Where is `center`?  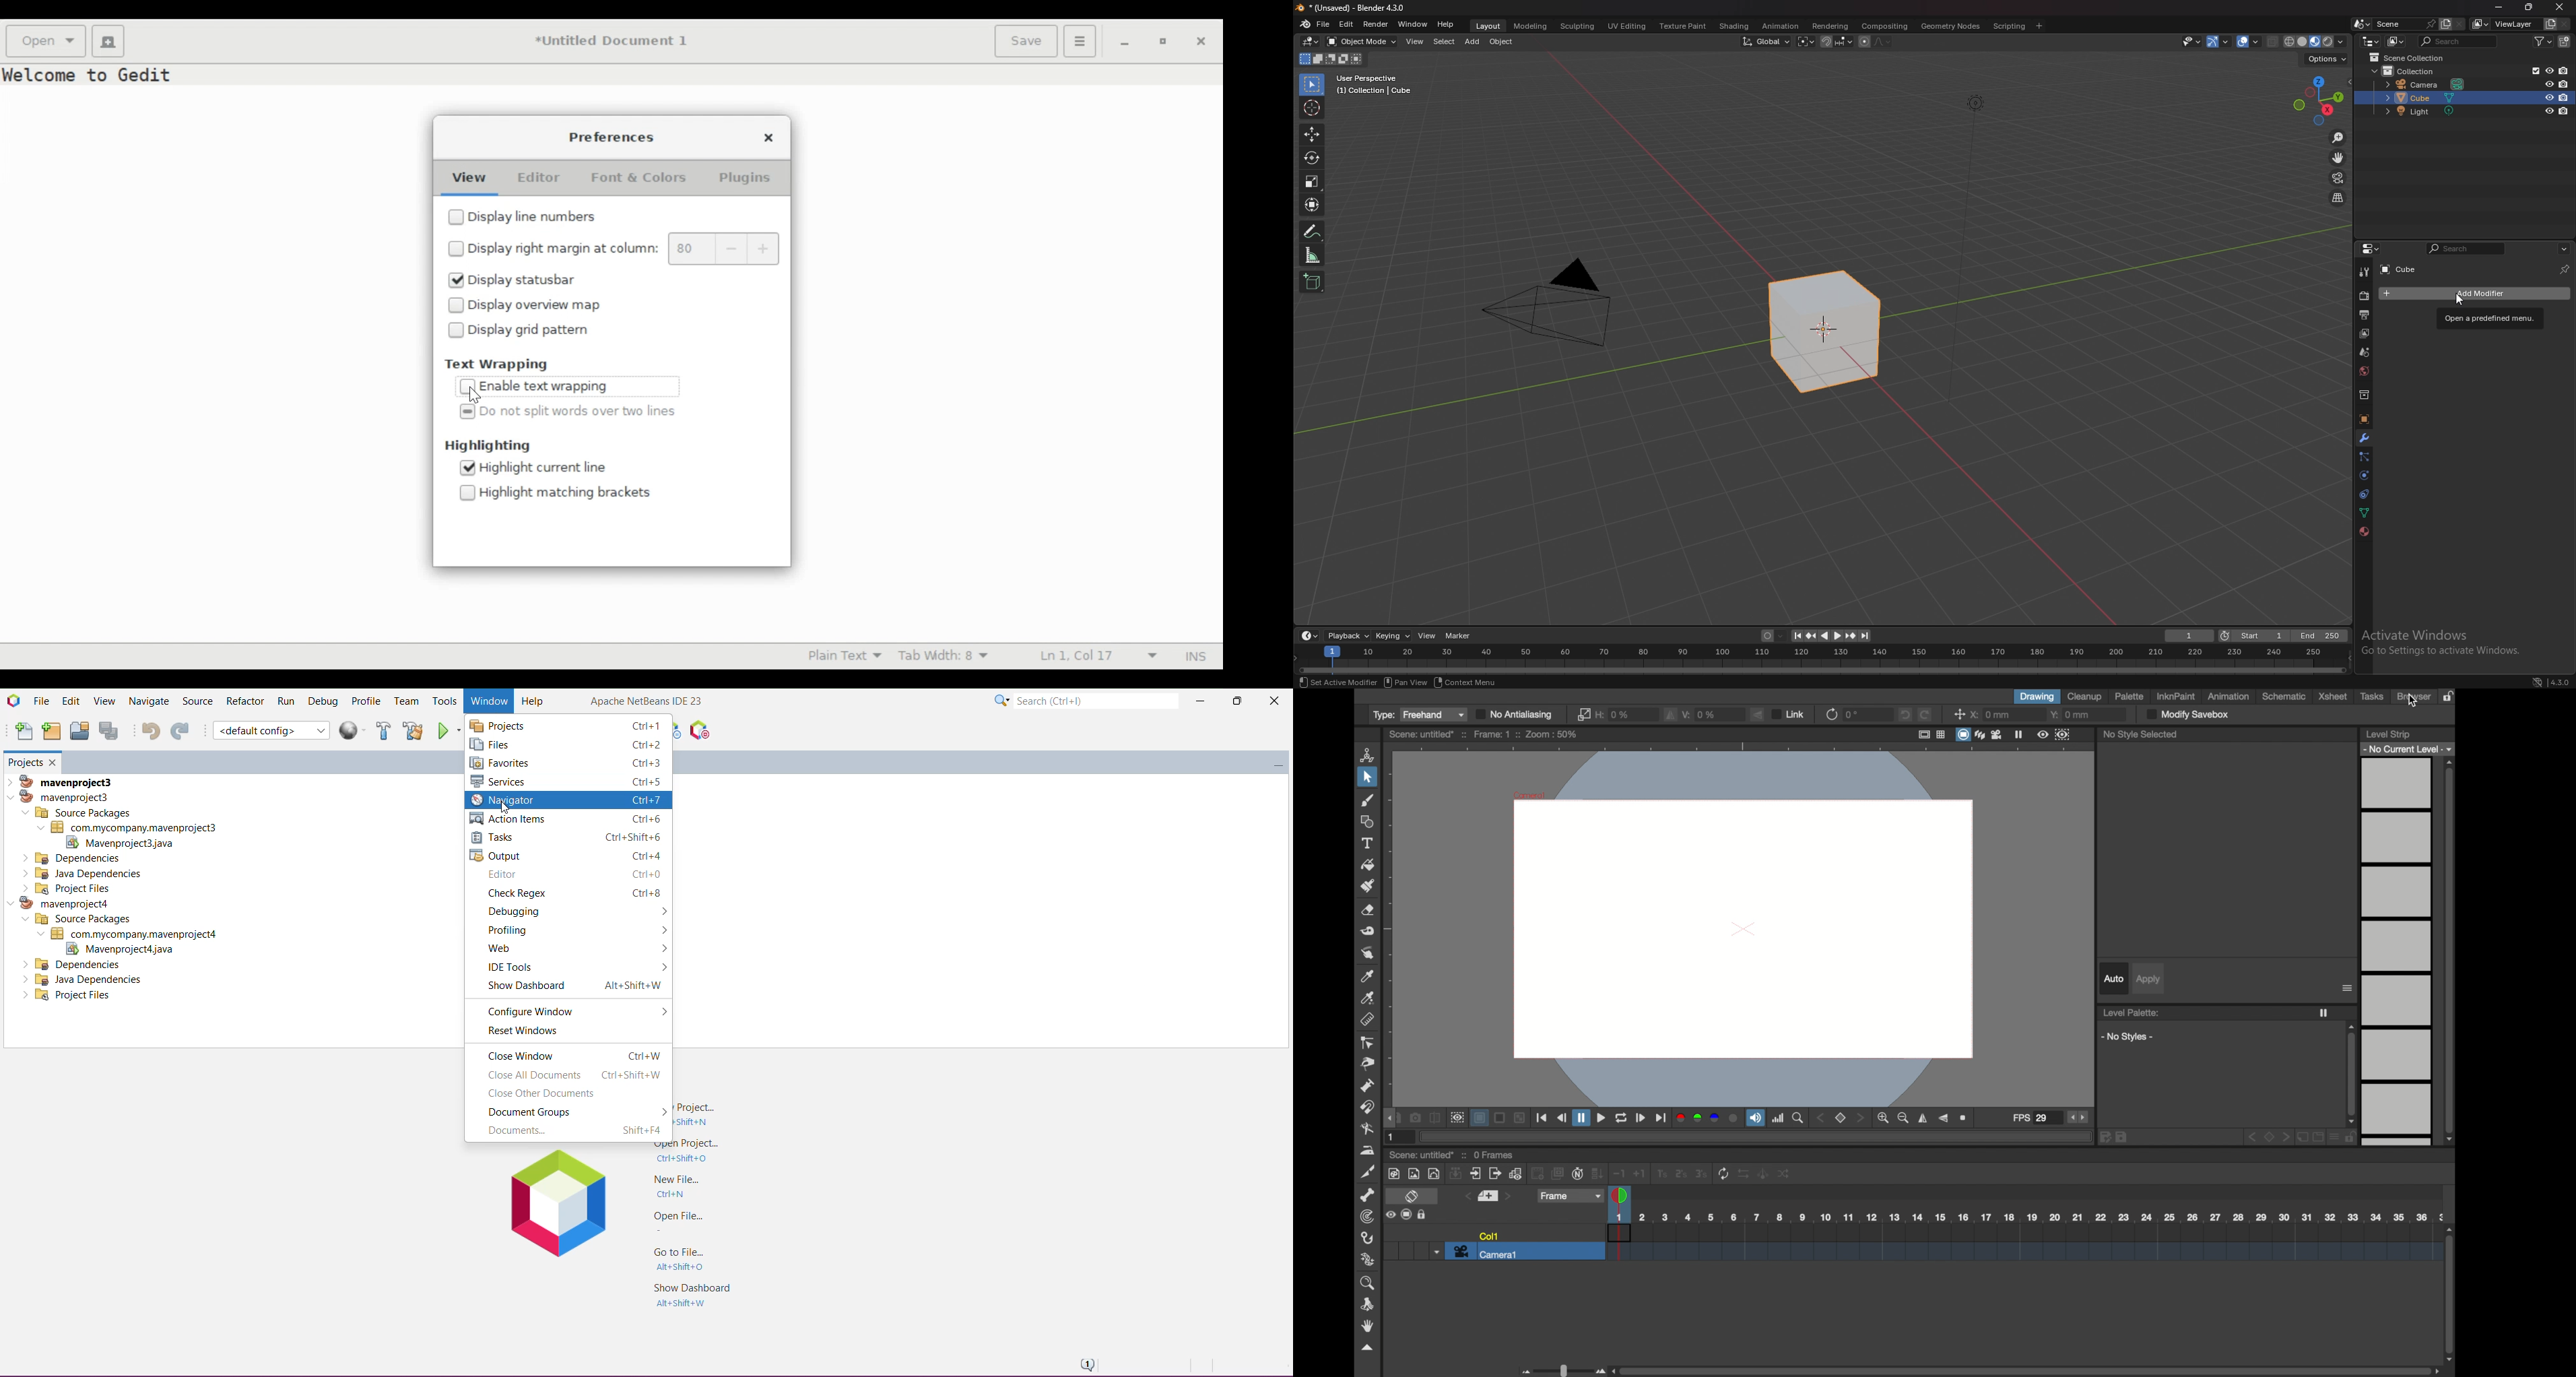 center is located at coordinates (1960, 714).